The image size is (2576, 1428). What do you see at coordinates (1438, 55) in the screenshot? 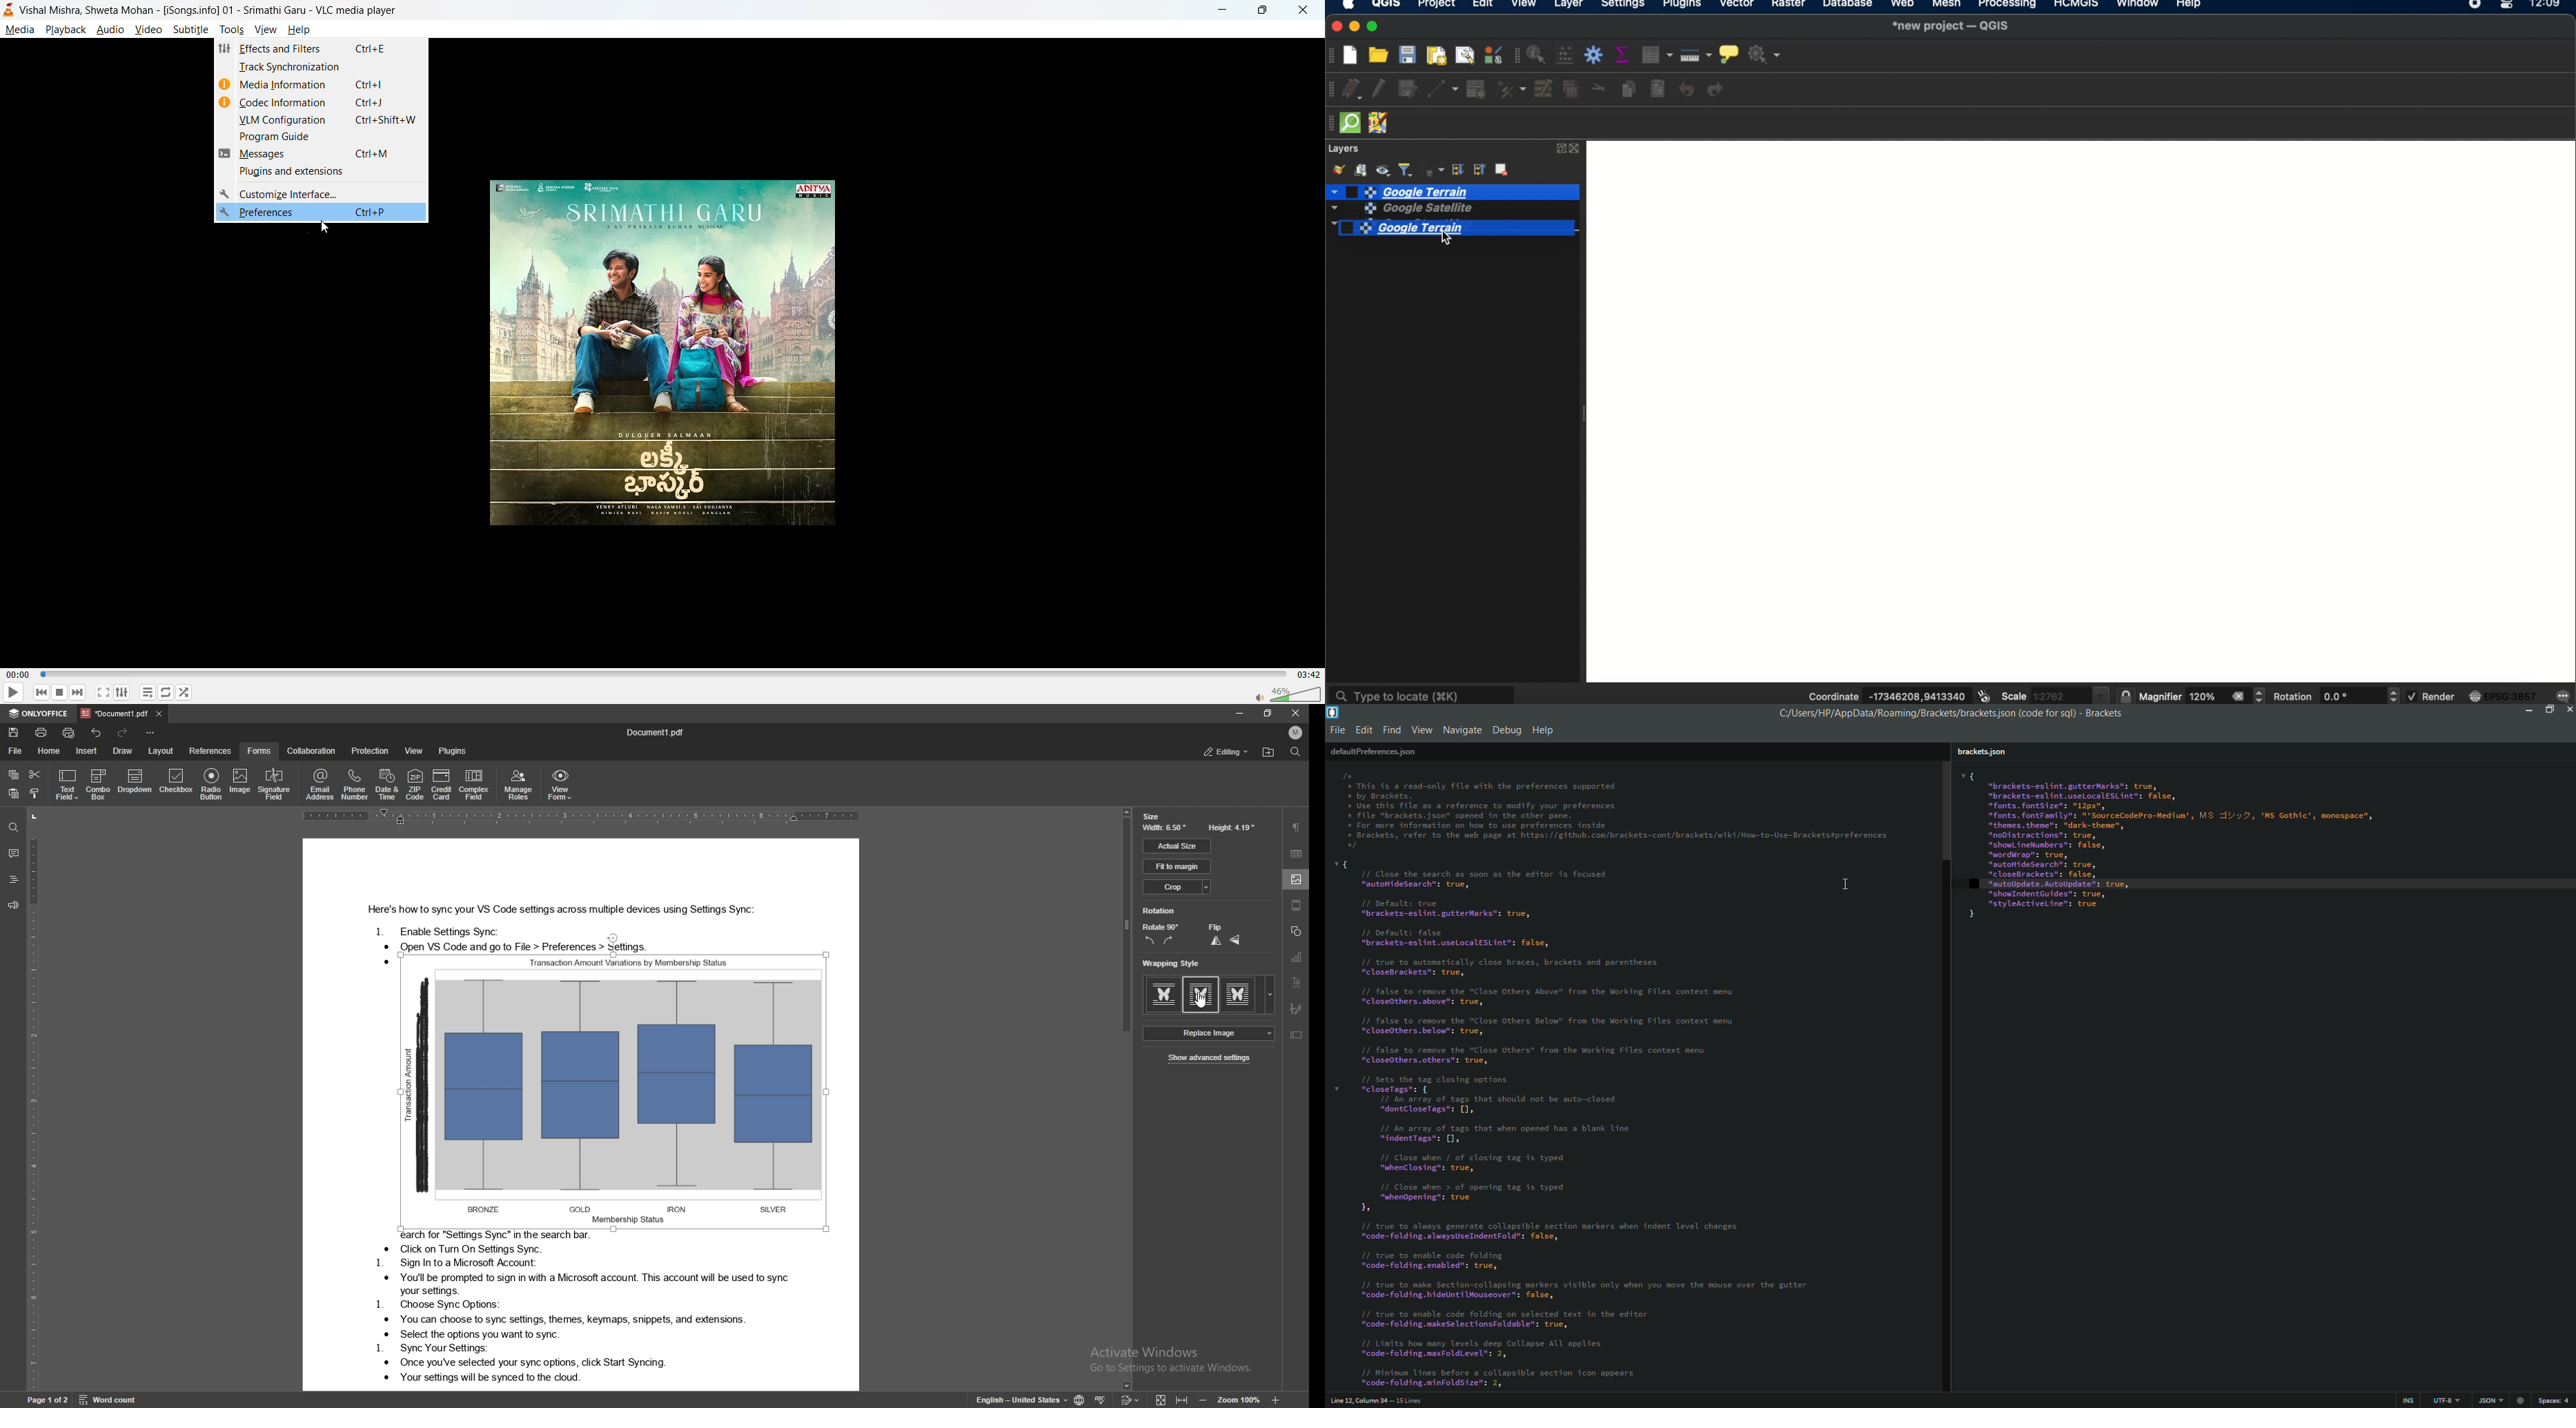
I see `new print layout` at bounding box center [1438, 55].